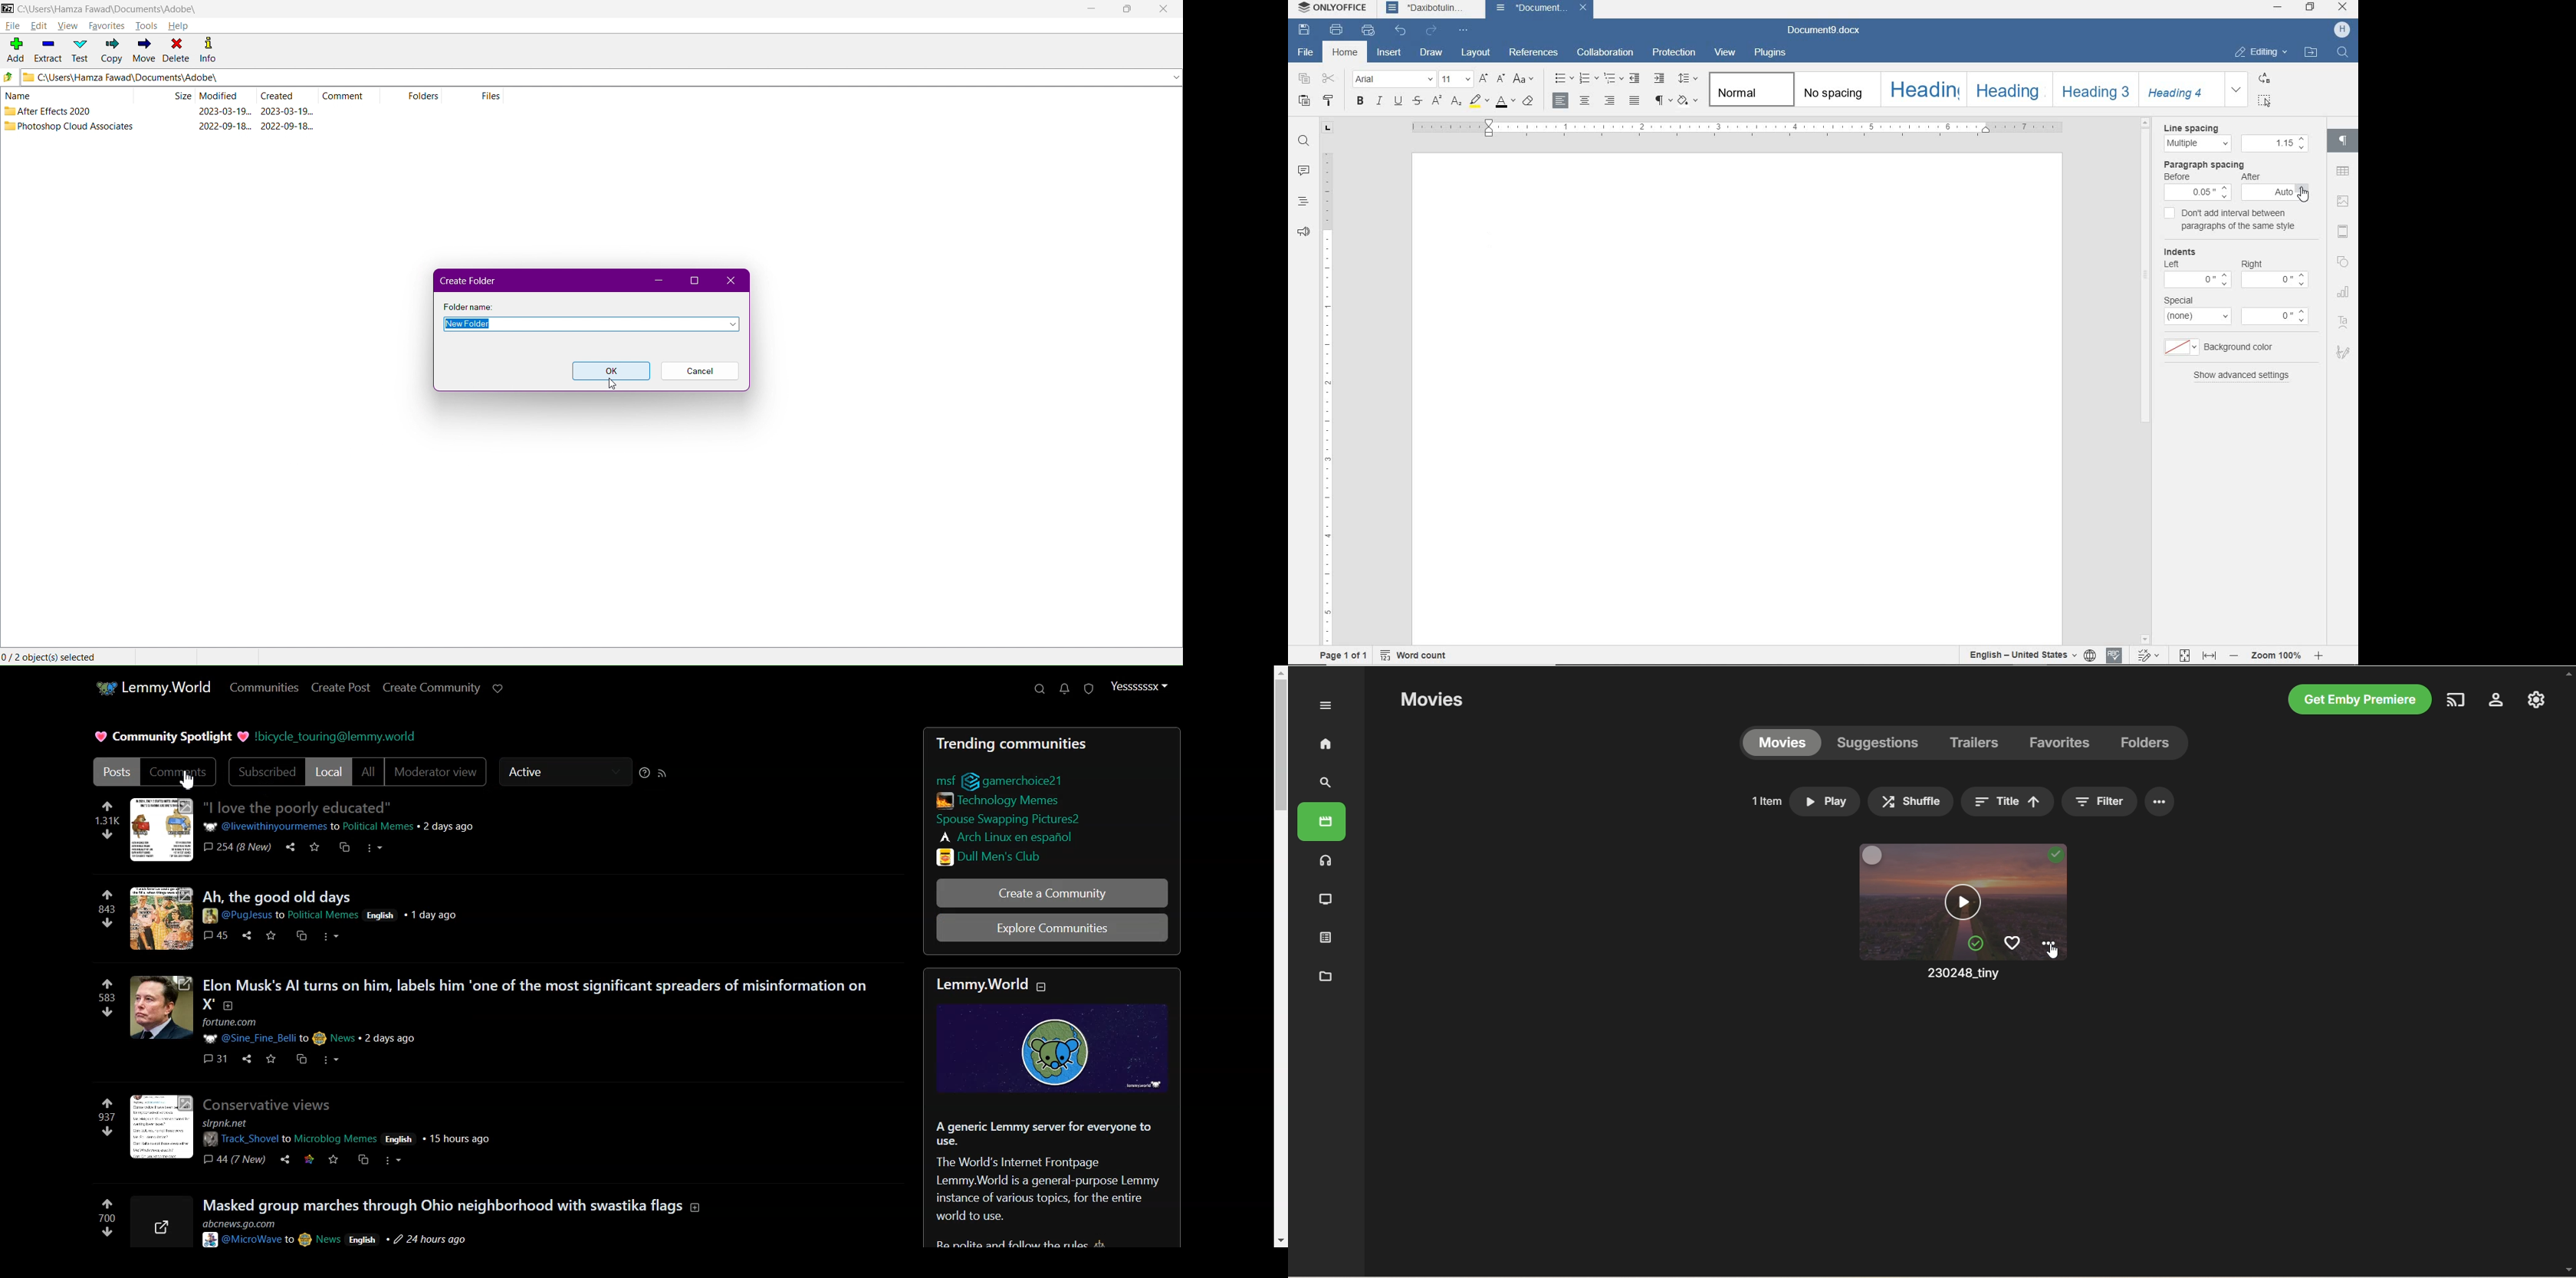 The width and height of the screenshot is (2576, 1288). What do you see at coordinates (469, 279) in the screenshot?
I see `Create Folder` at bounding box center [469, 279].